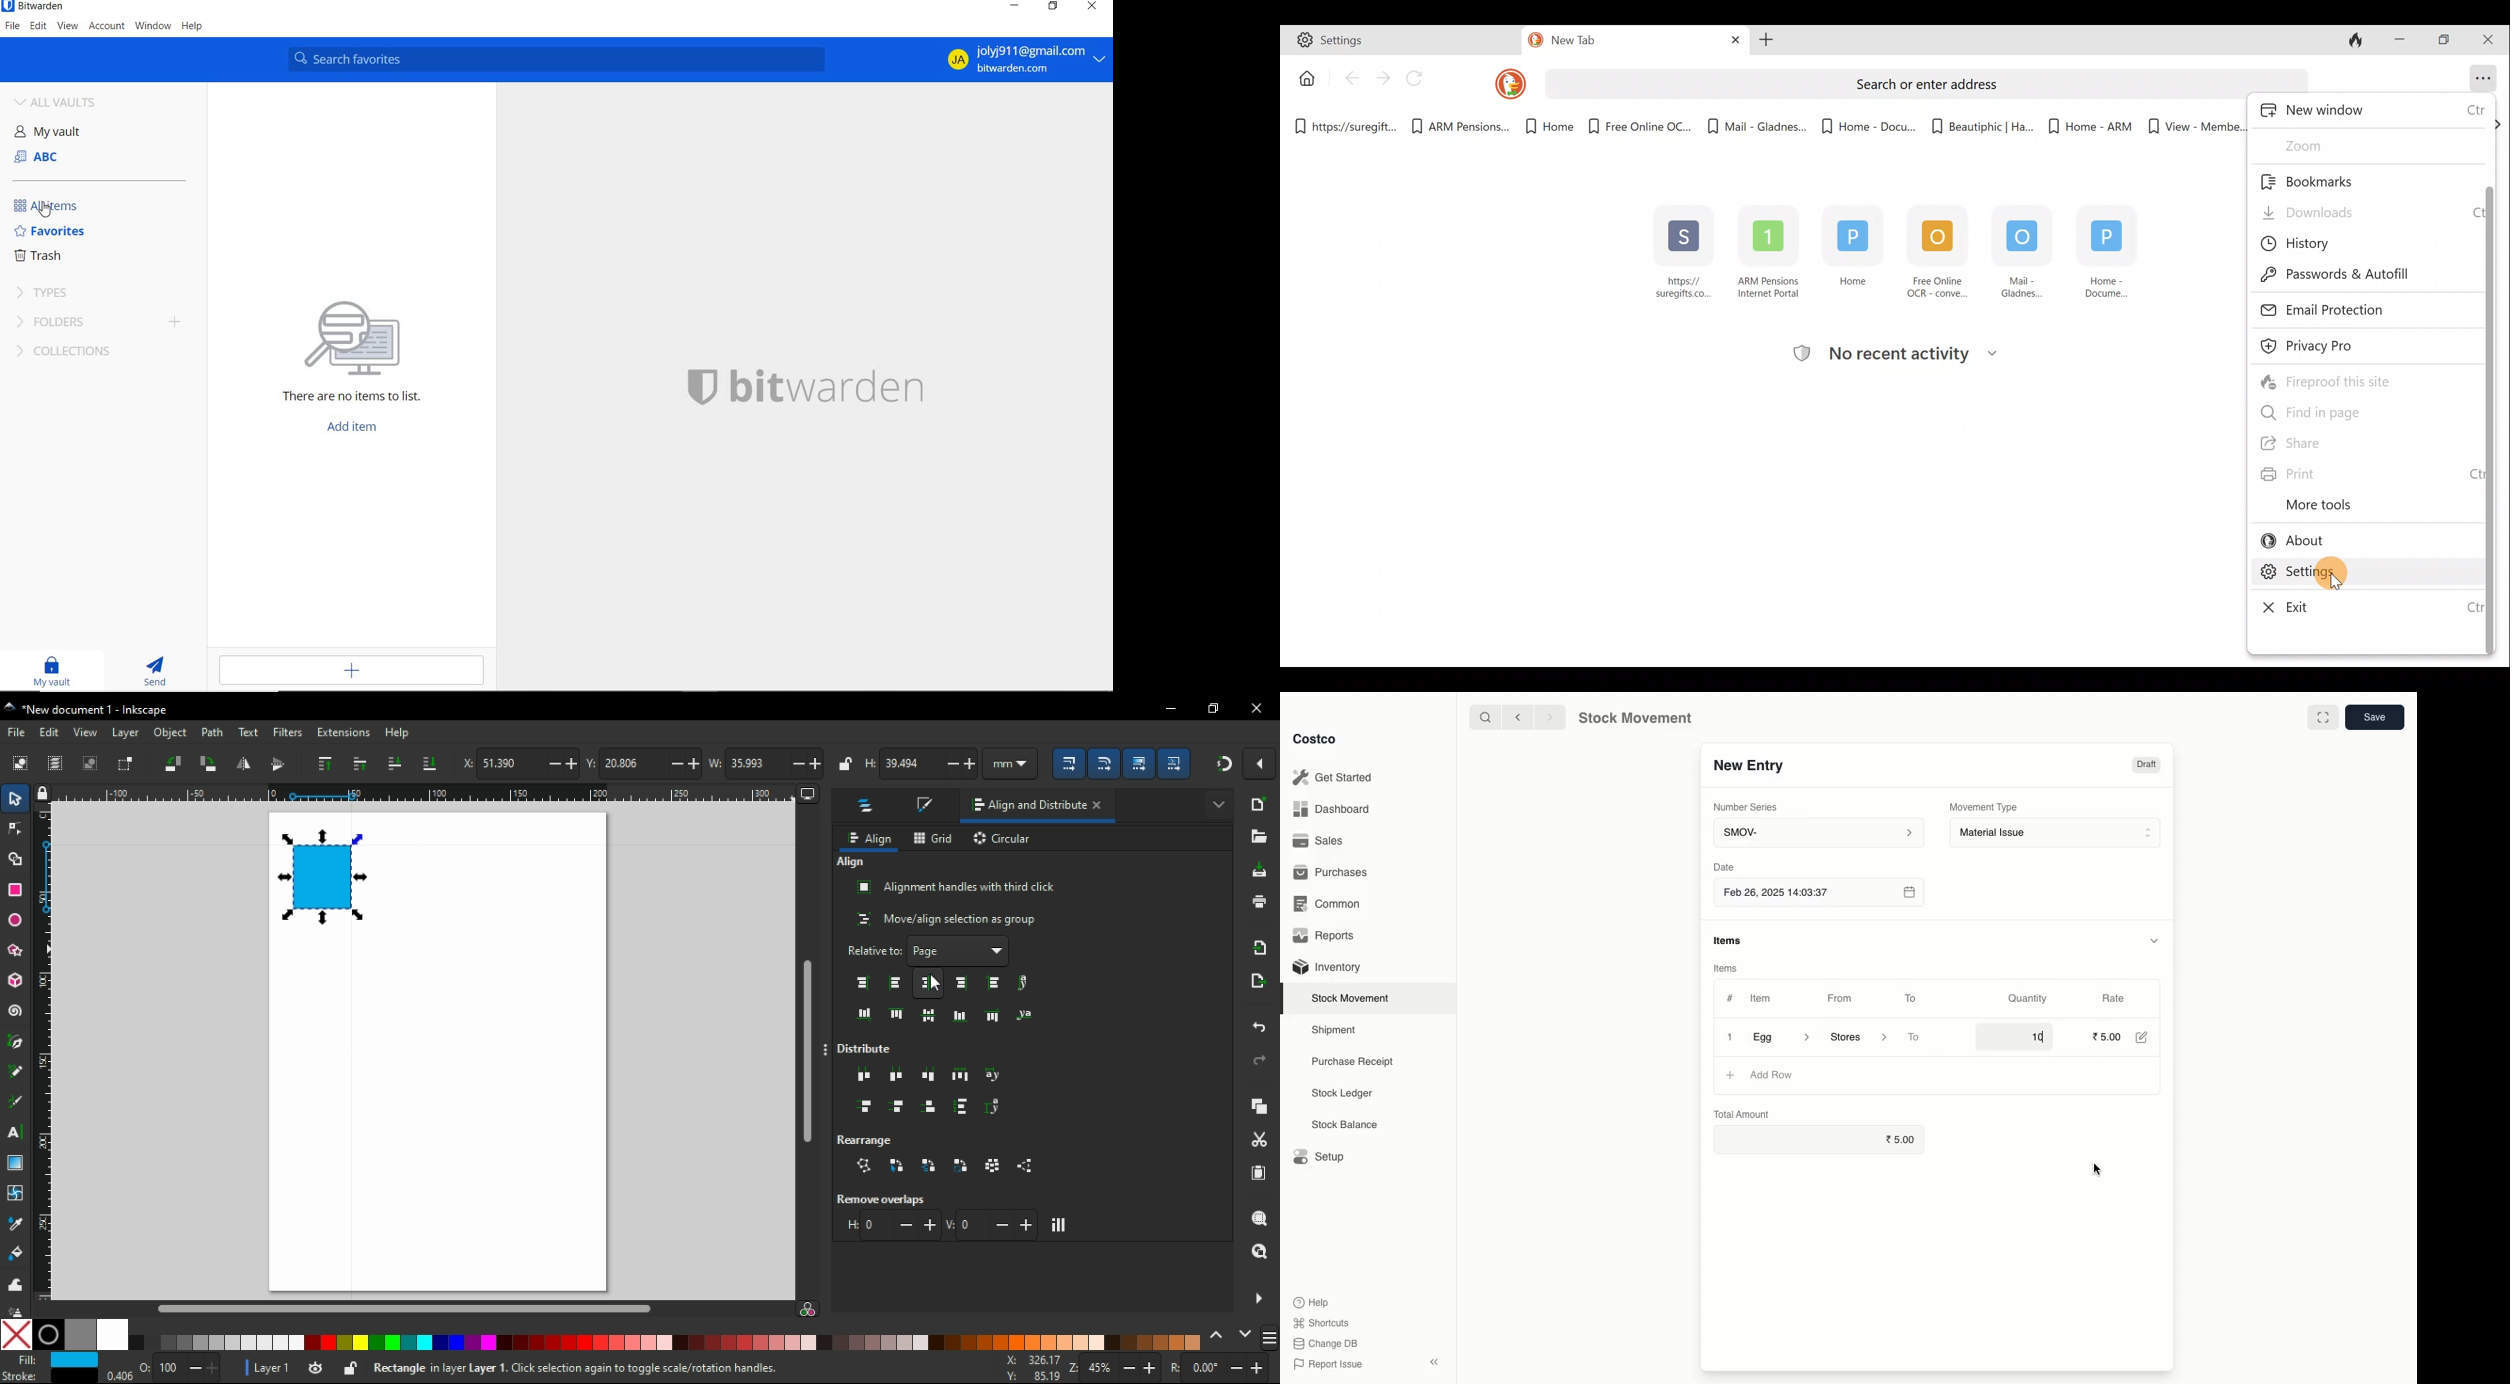 This screenshot has height=1400, width=2520. Describe the element at coordinates (960, 1074) in the screenshot. I see `distribute horizontally with even horizontal gaps` at that location.